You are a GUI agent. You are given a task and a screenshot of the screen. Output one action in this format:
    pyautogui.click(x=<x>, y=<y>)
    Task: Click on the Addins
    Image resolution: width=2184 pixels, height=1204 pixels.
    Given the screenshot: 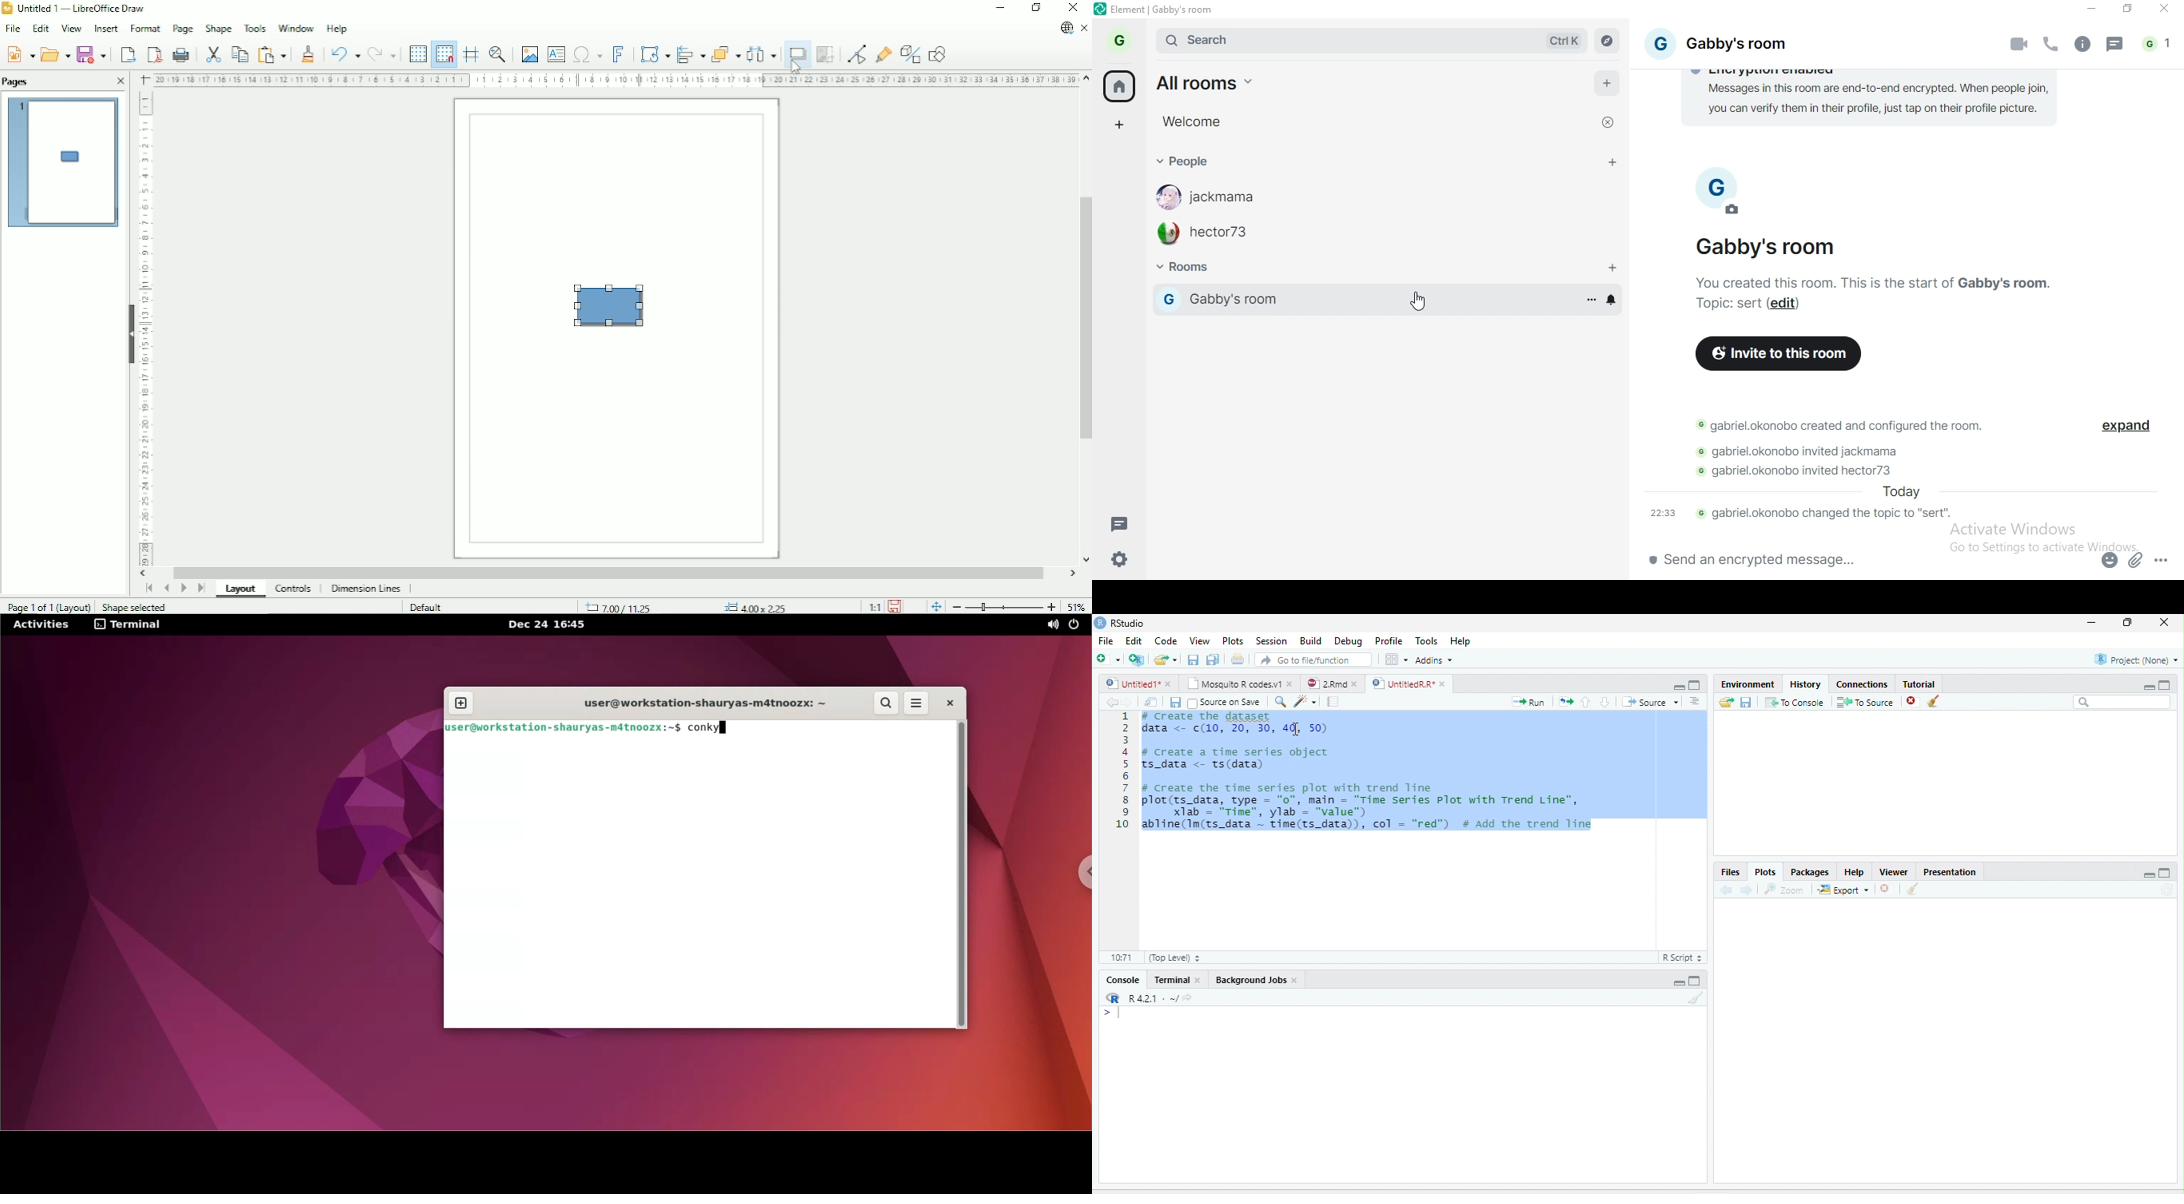 What is the action you would take?
    pyautogui.click(x=1434, y=660)
    